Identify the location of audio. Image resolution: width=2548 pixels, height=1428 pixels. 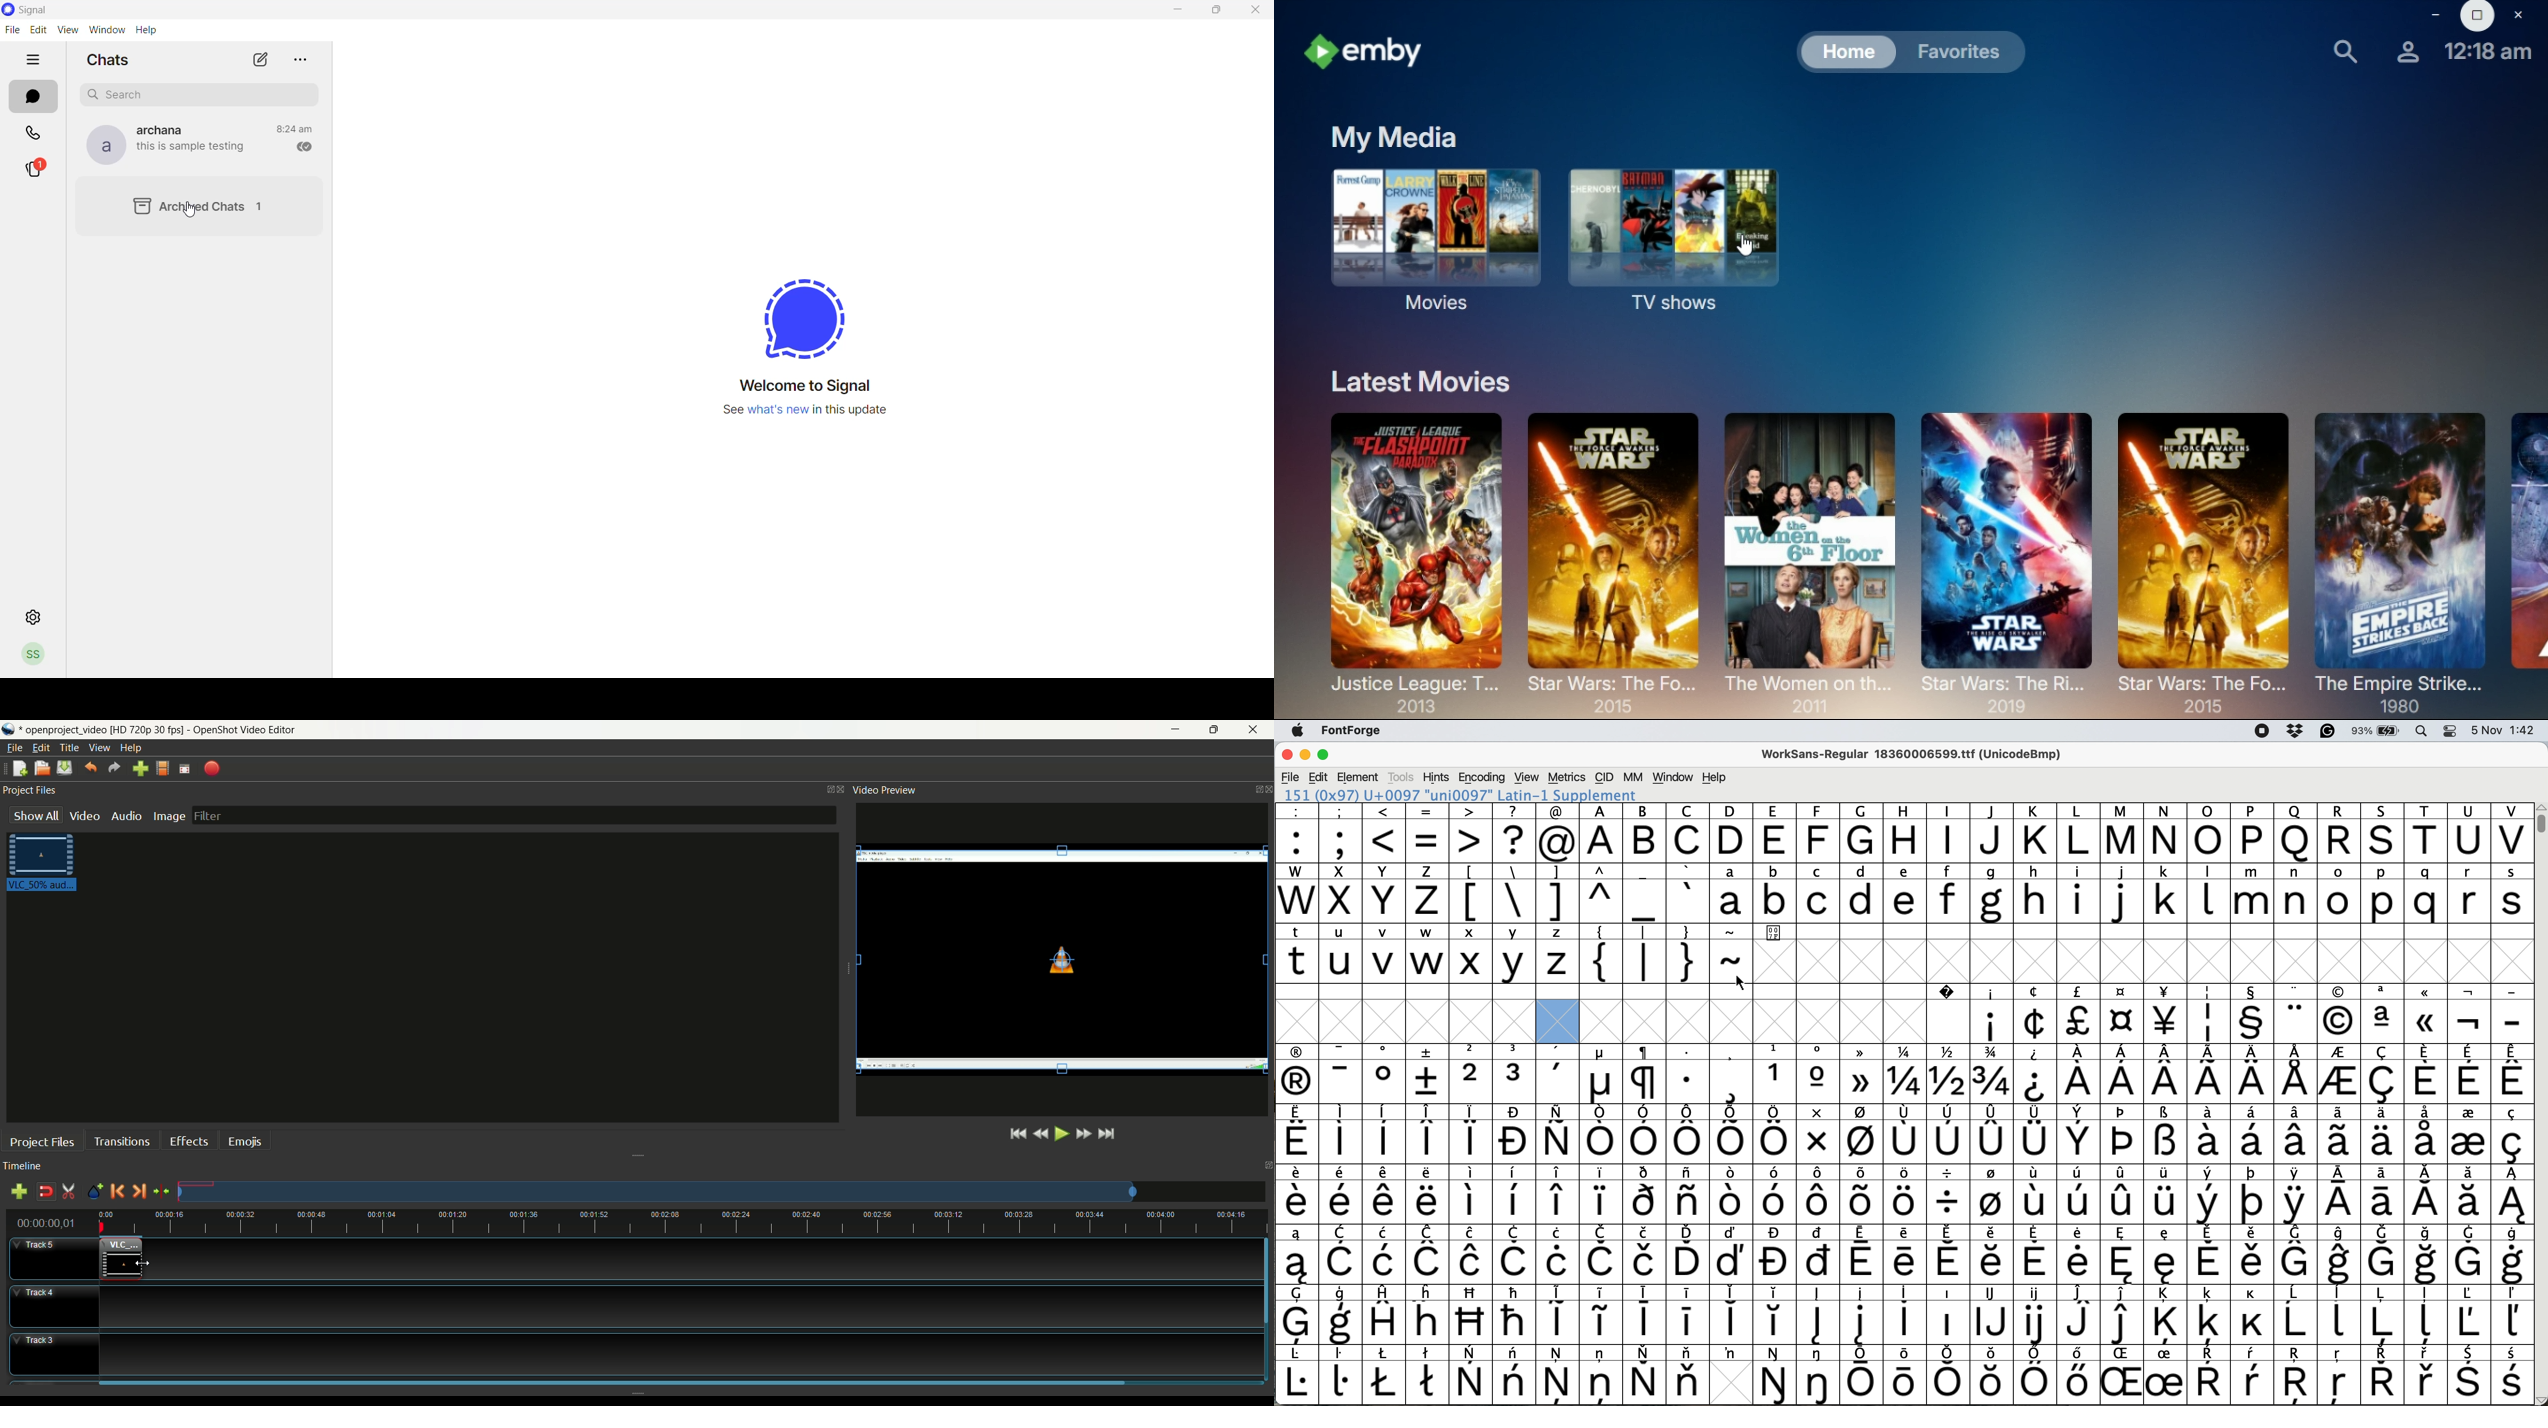
(126, 816).